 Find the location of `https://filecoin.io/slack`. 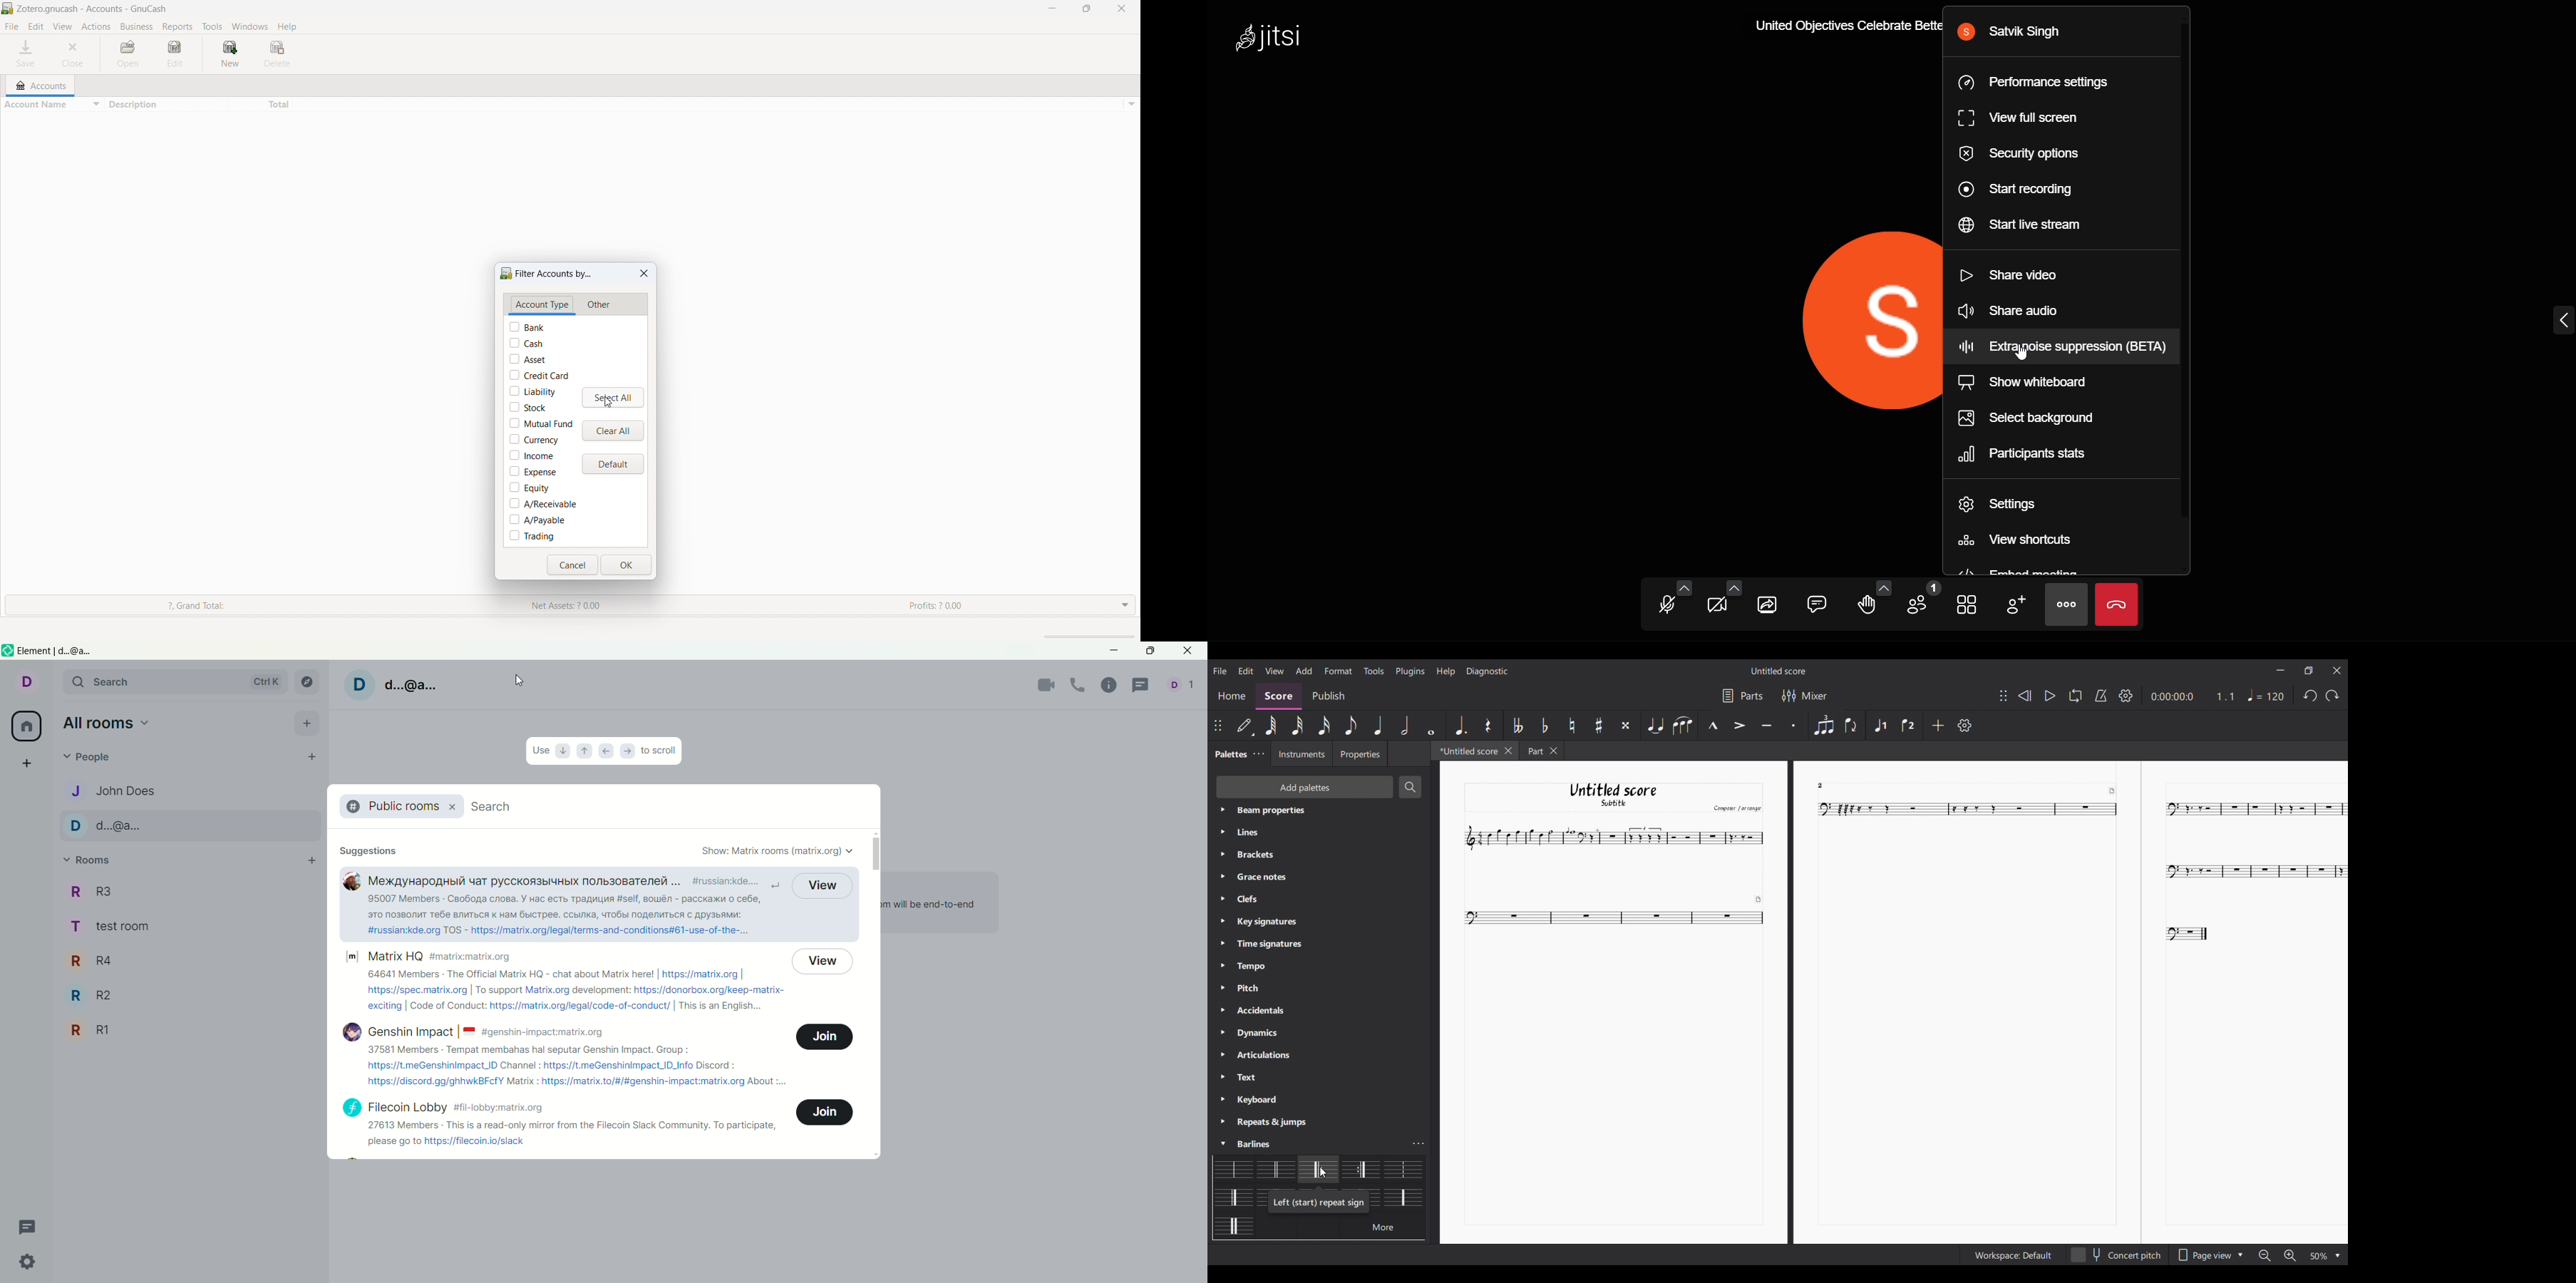

https://filecoin.io/slack is located at coordinates (475, 1141).